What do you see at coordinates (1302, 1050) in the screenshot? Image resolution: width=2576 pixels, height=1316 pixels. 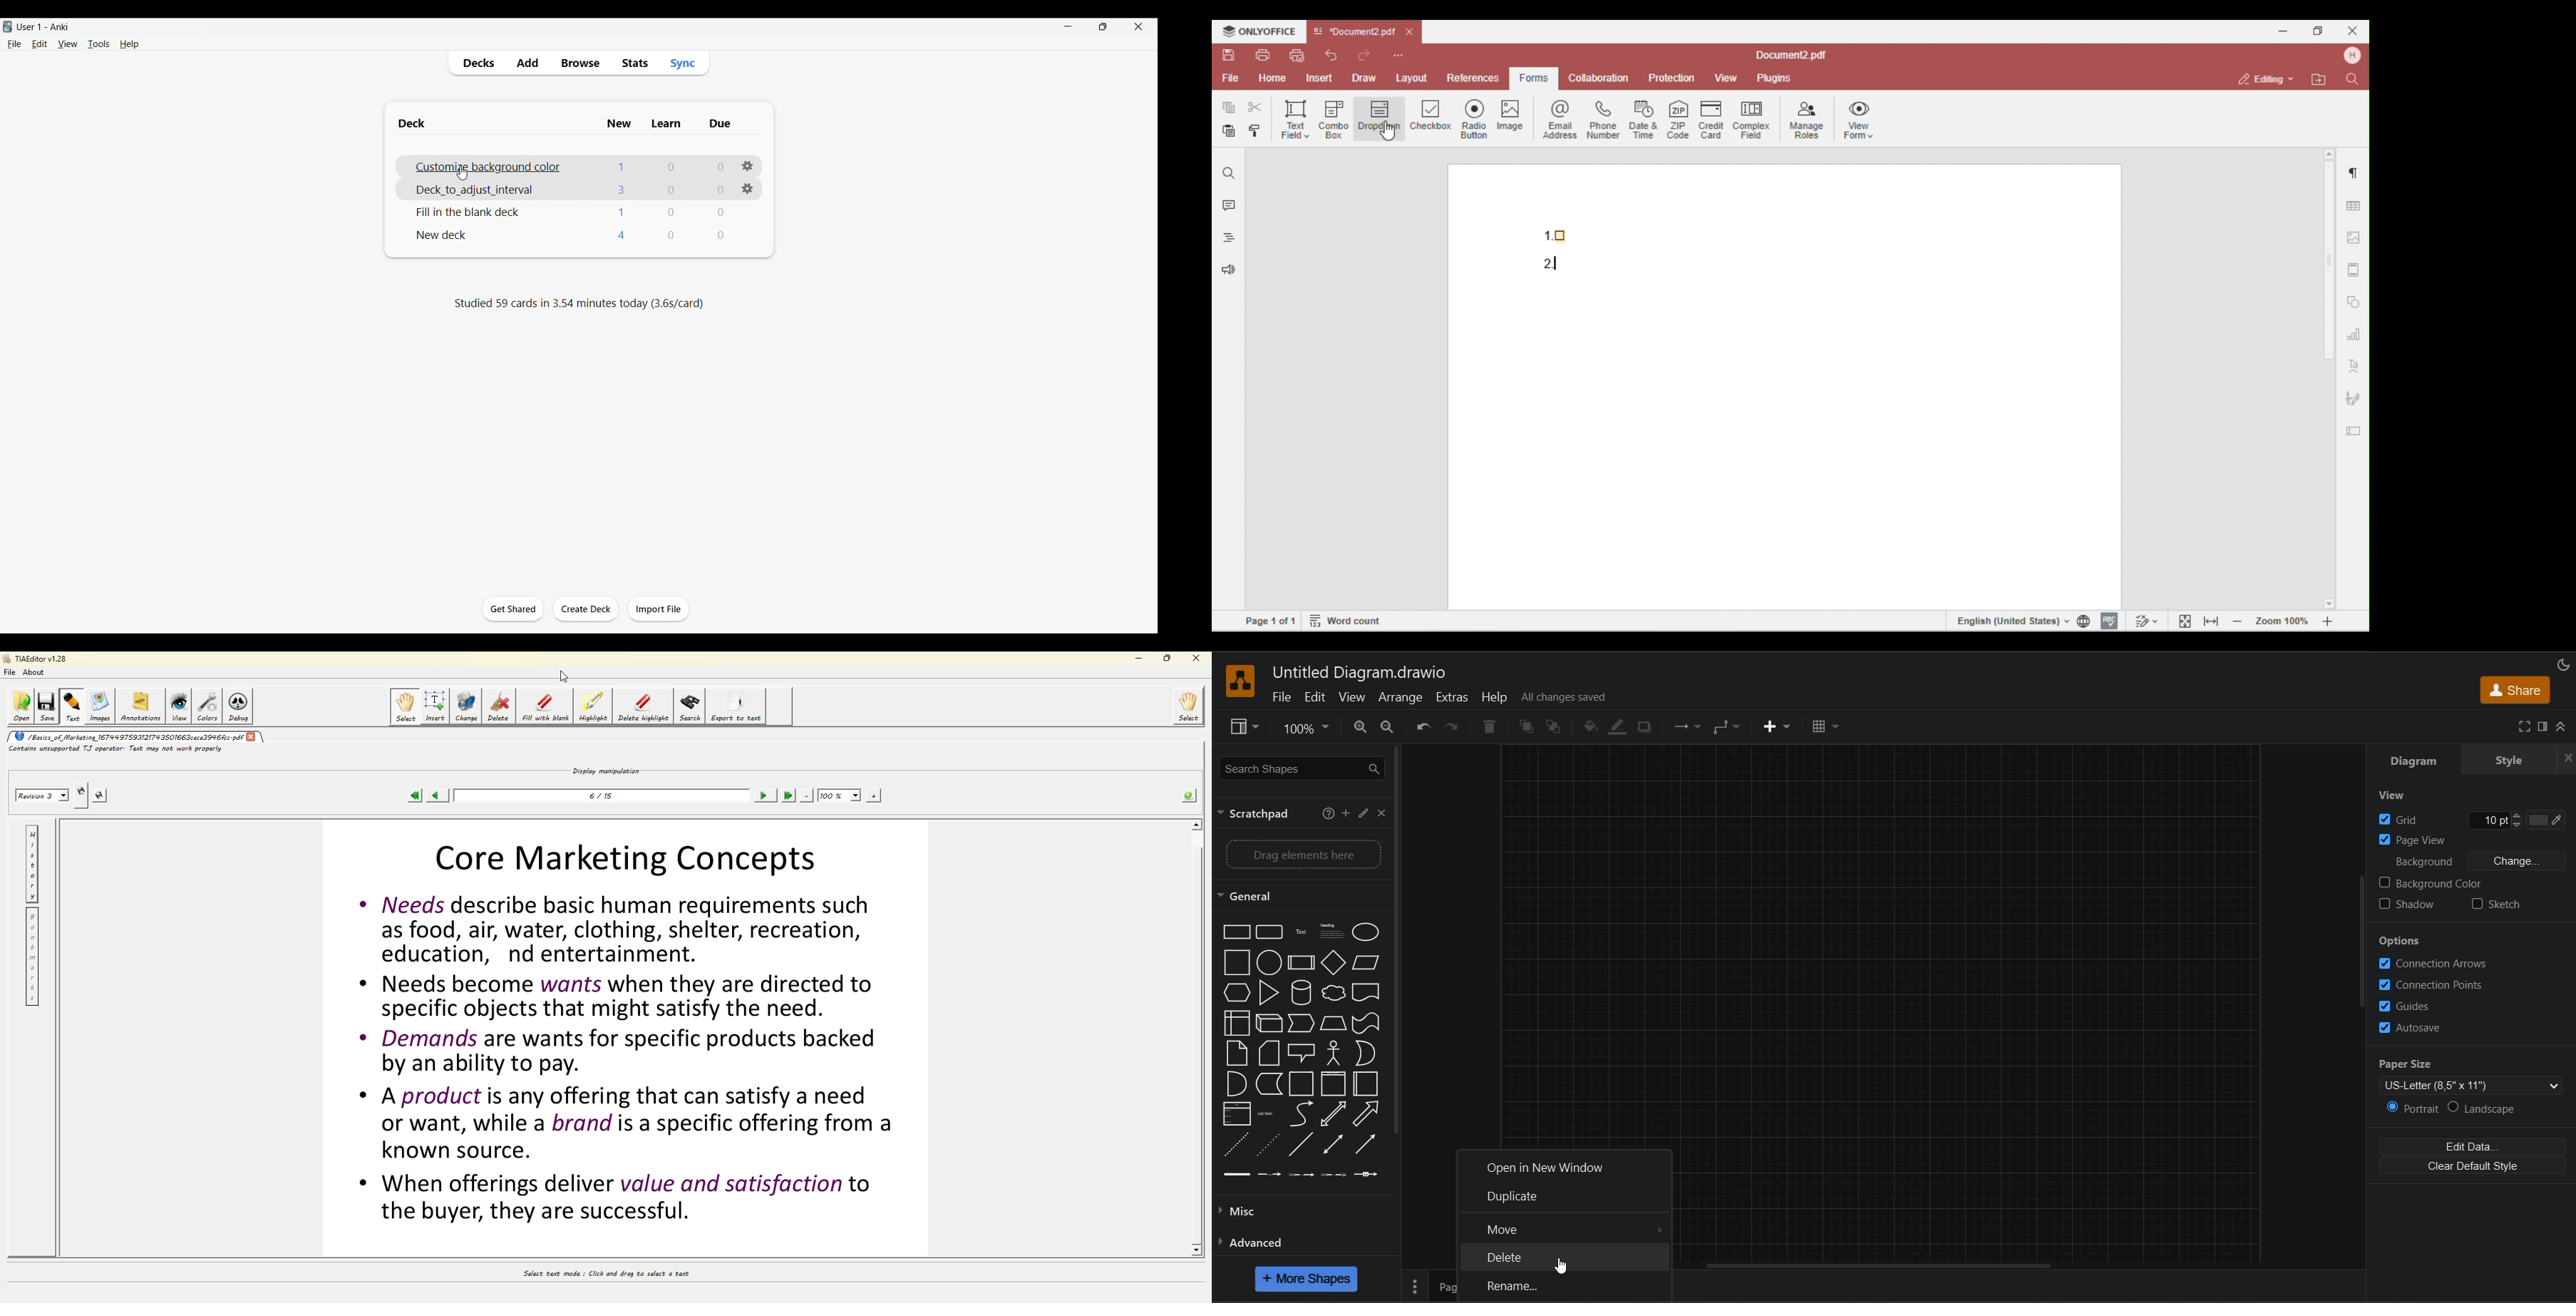 I see `shapes` at bounding box center [1302, 1050].